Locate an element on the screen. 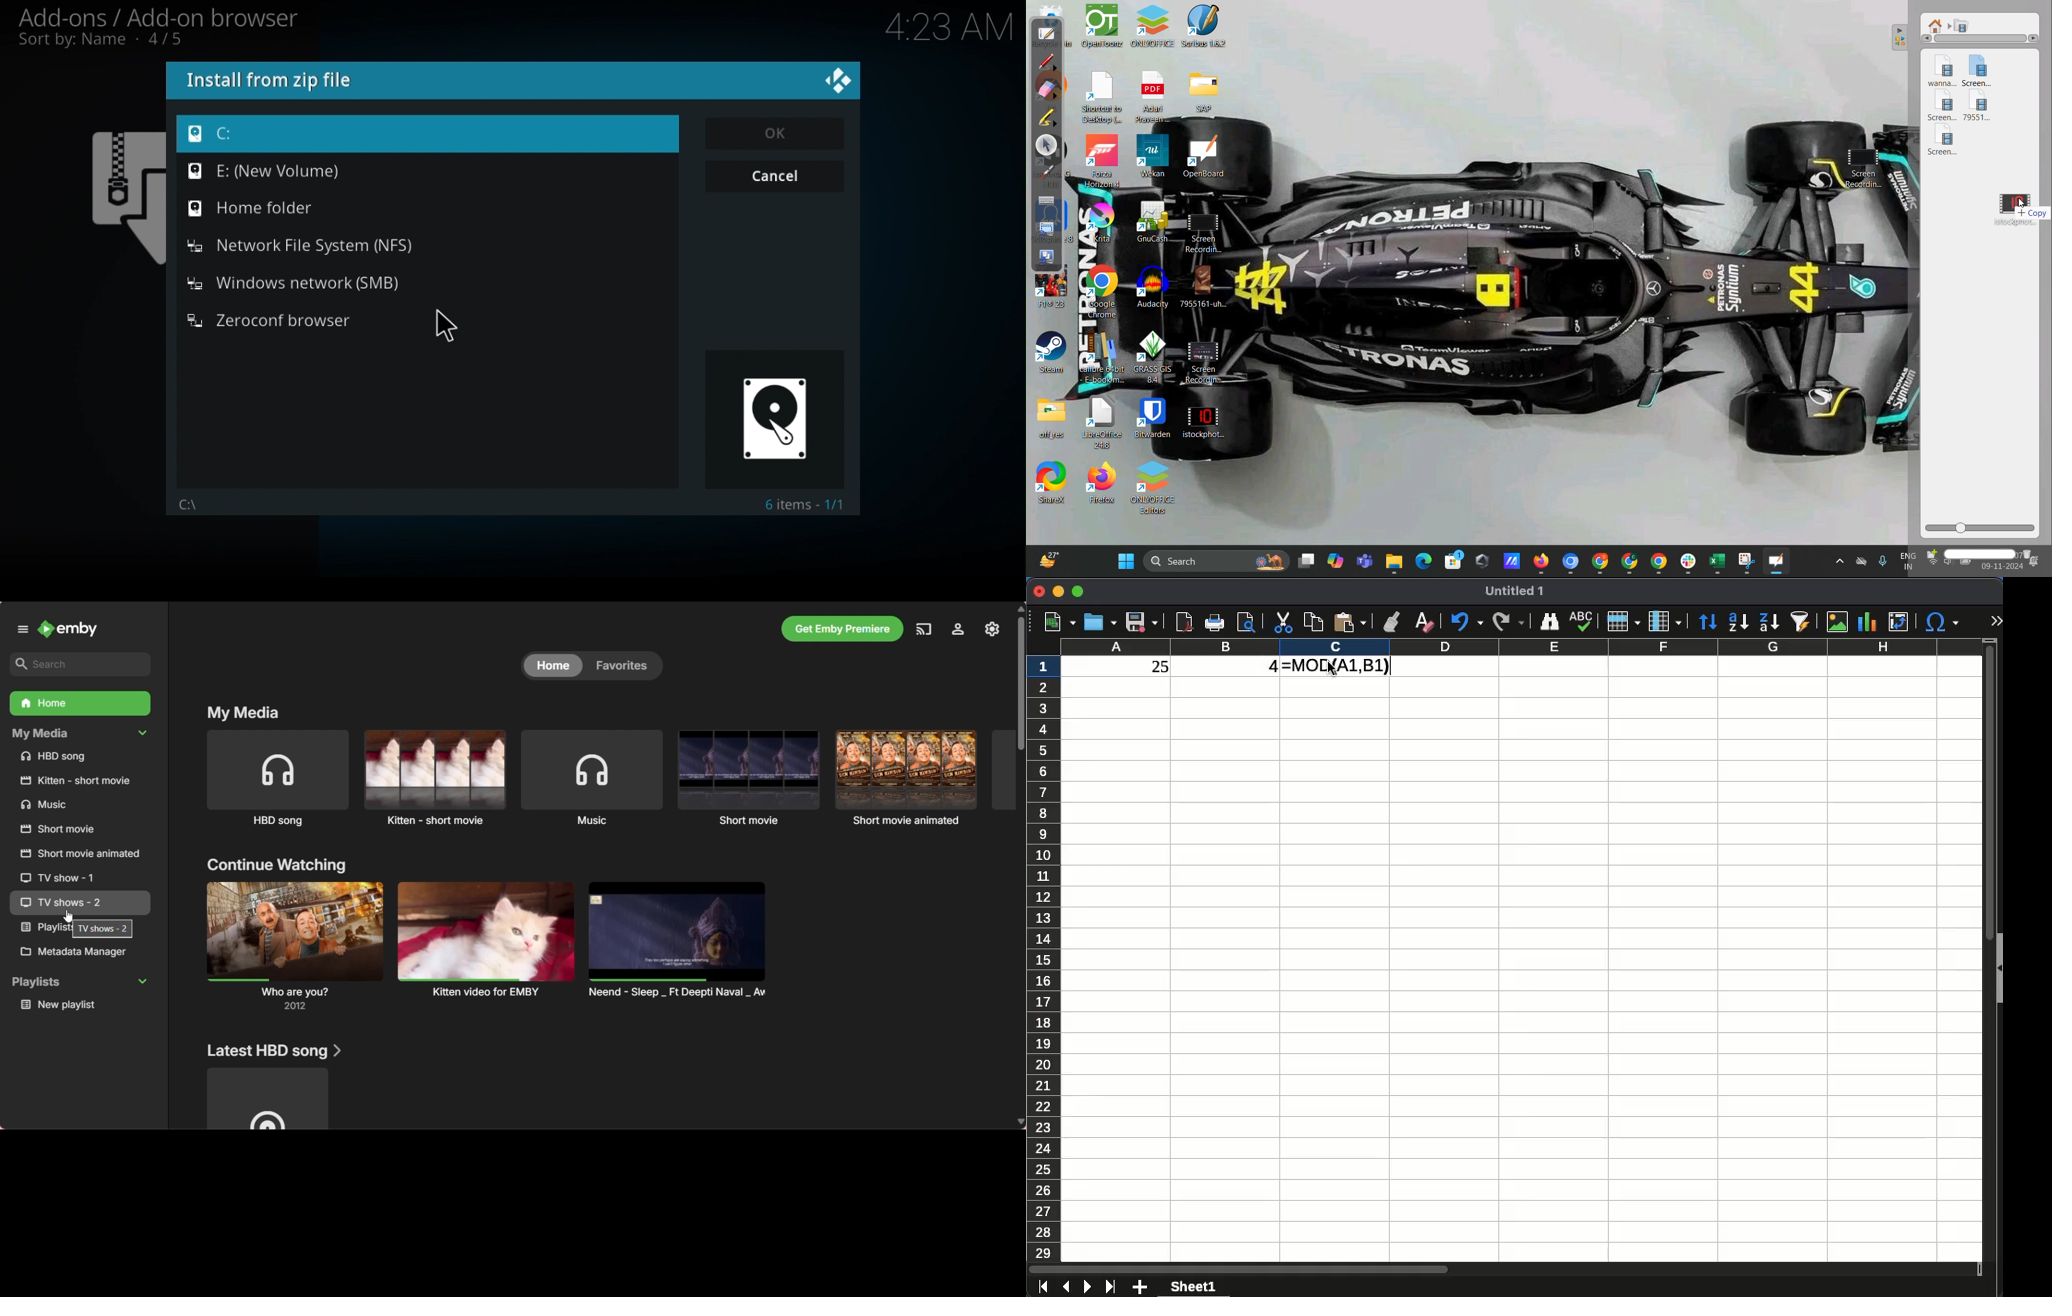 This screenshot has height=1316, width=2072. Short movie is located at coordinates (749, 778).